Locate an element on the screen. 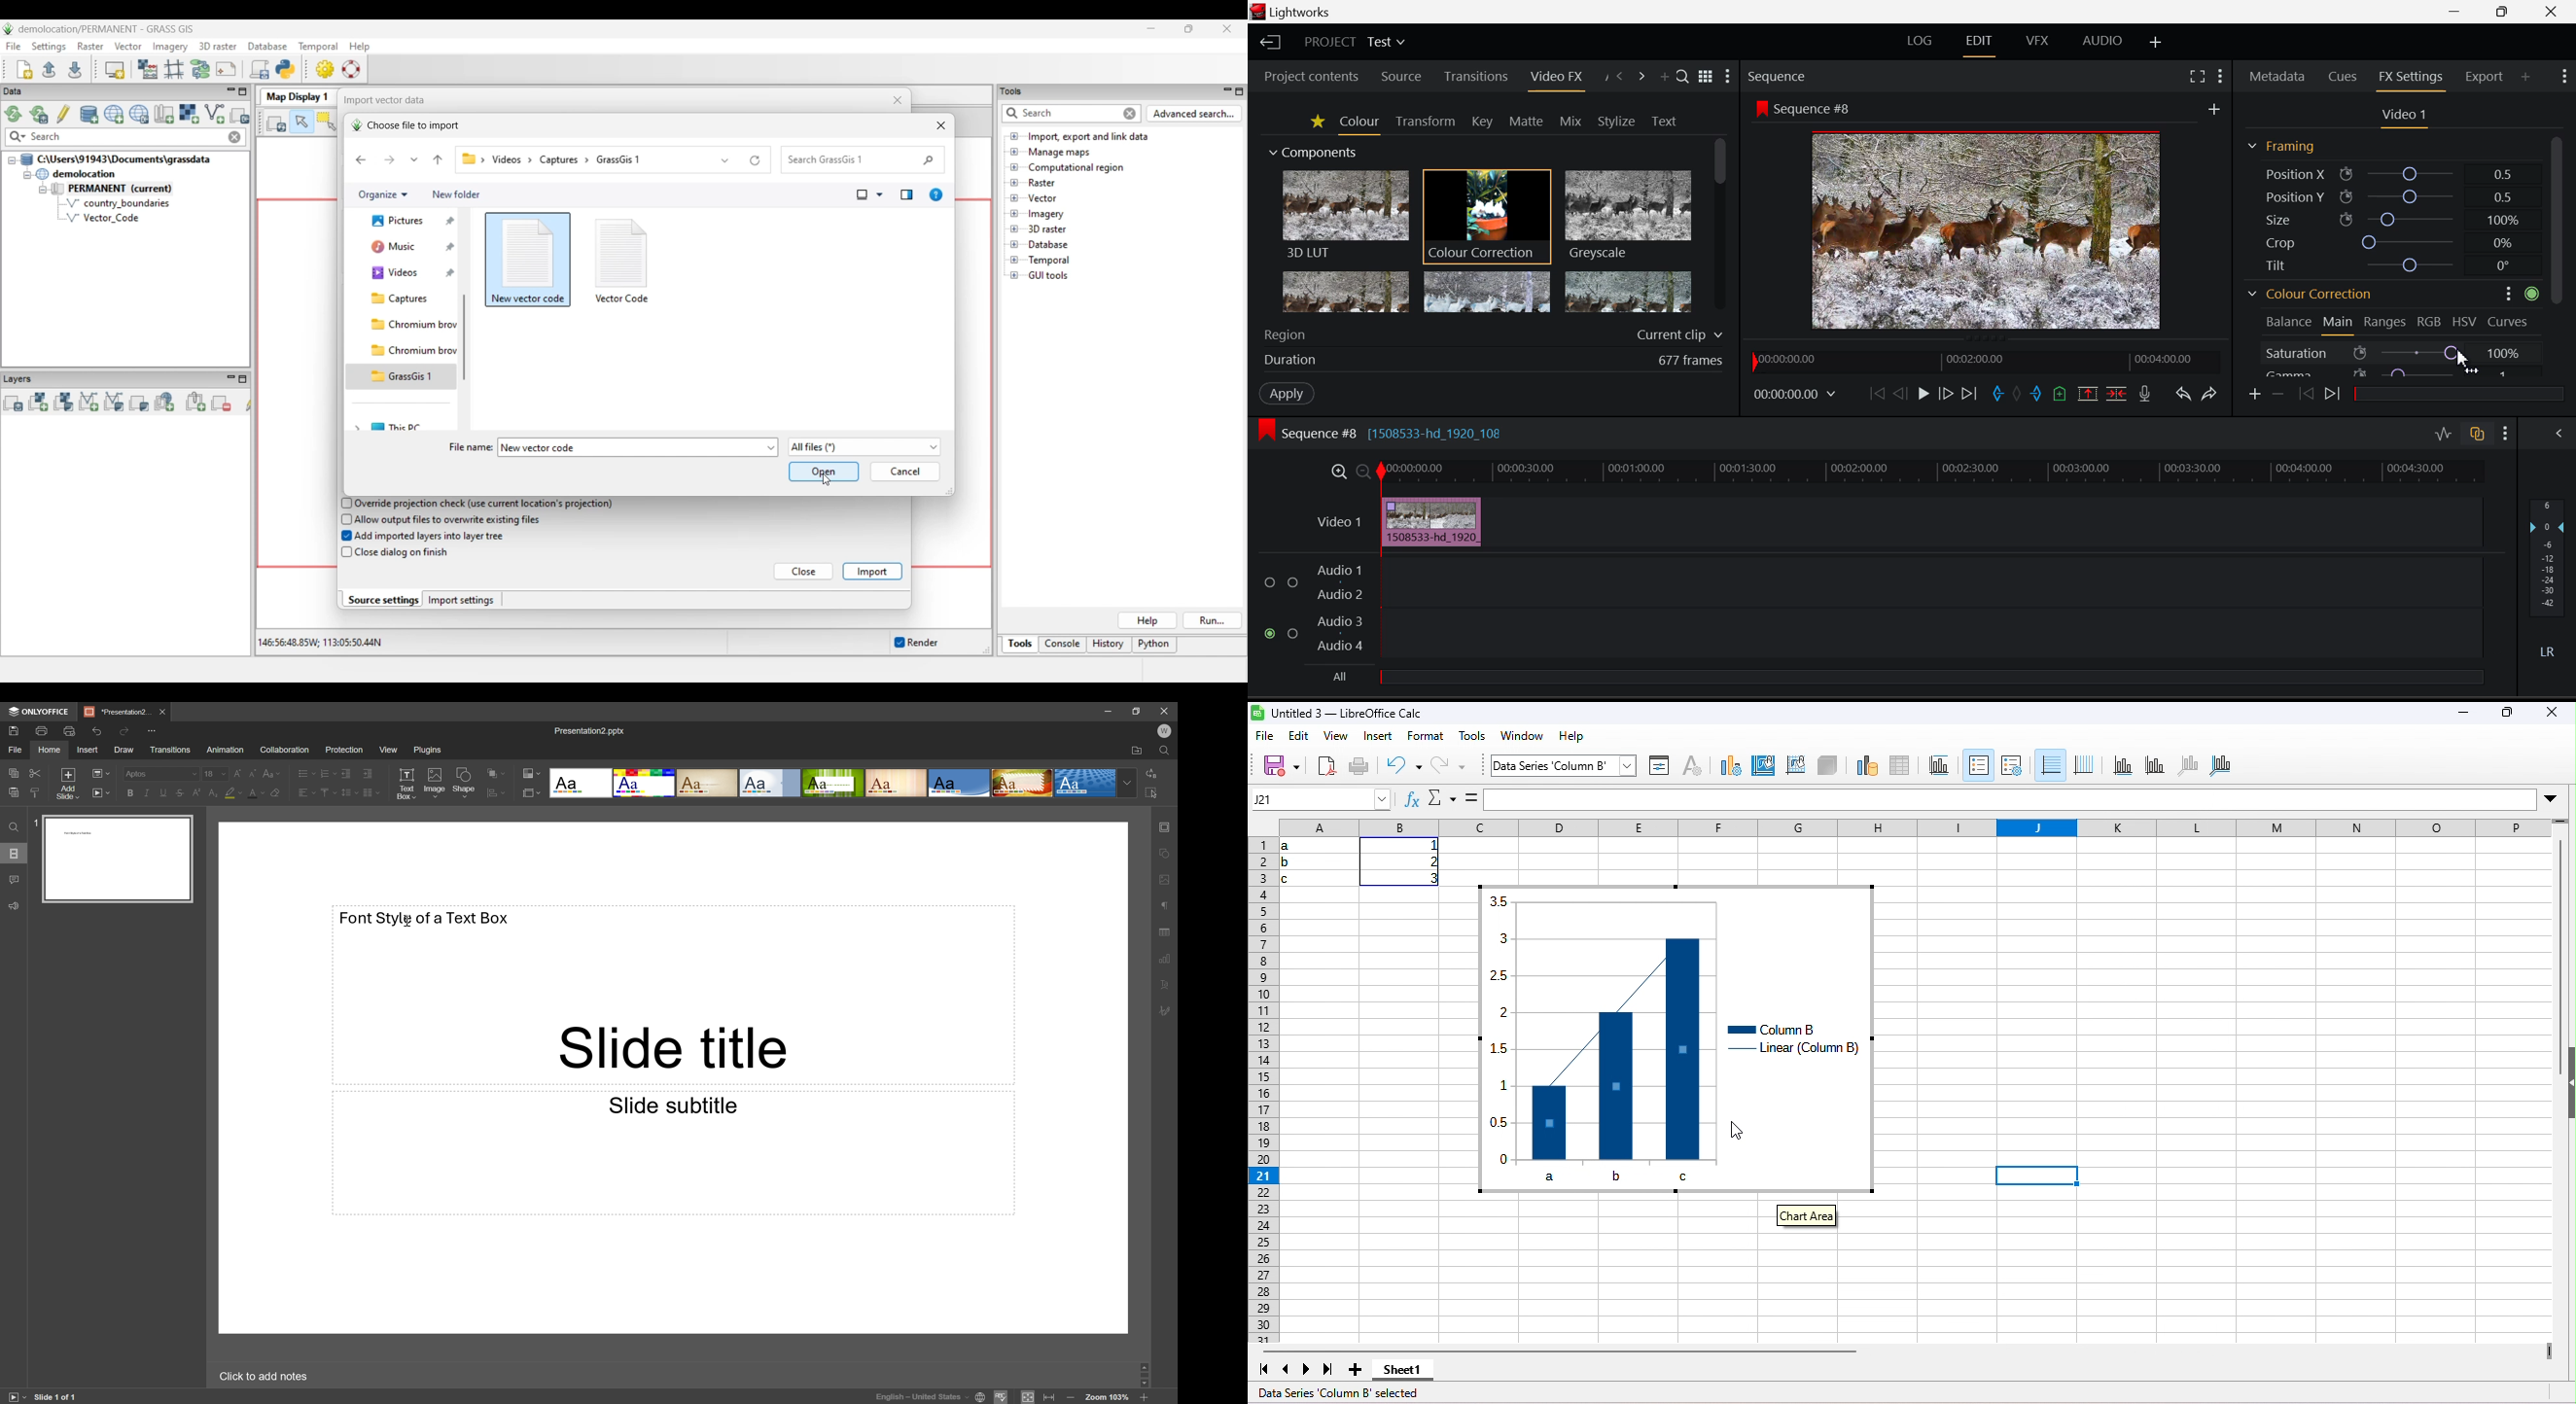 Image resolution: width=2576 pixels, height=1428 pixels. HSV is located at coordinates (2467, 322).